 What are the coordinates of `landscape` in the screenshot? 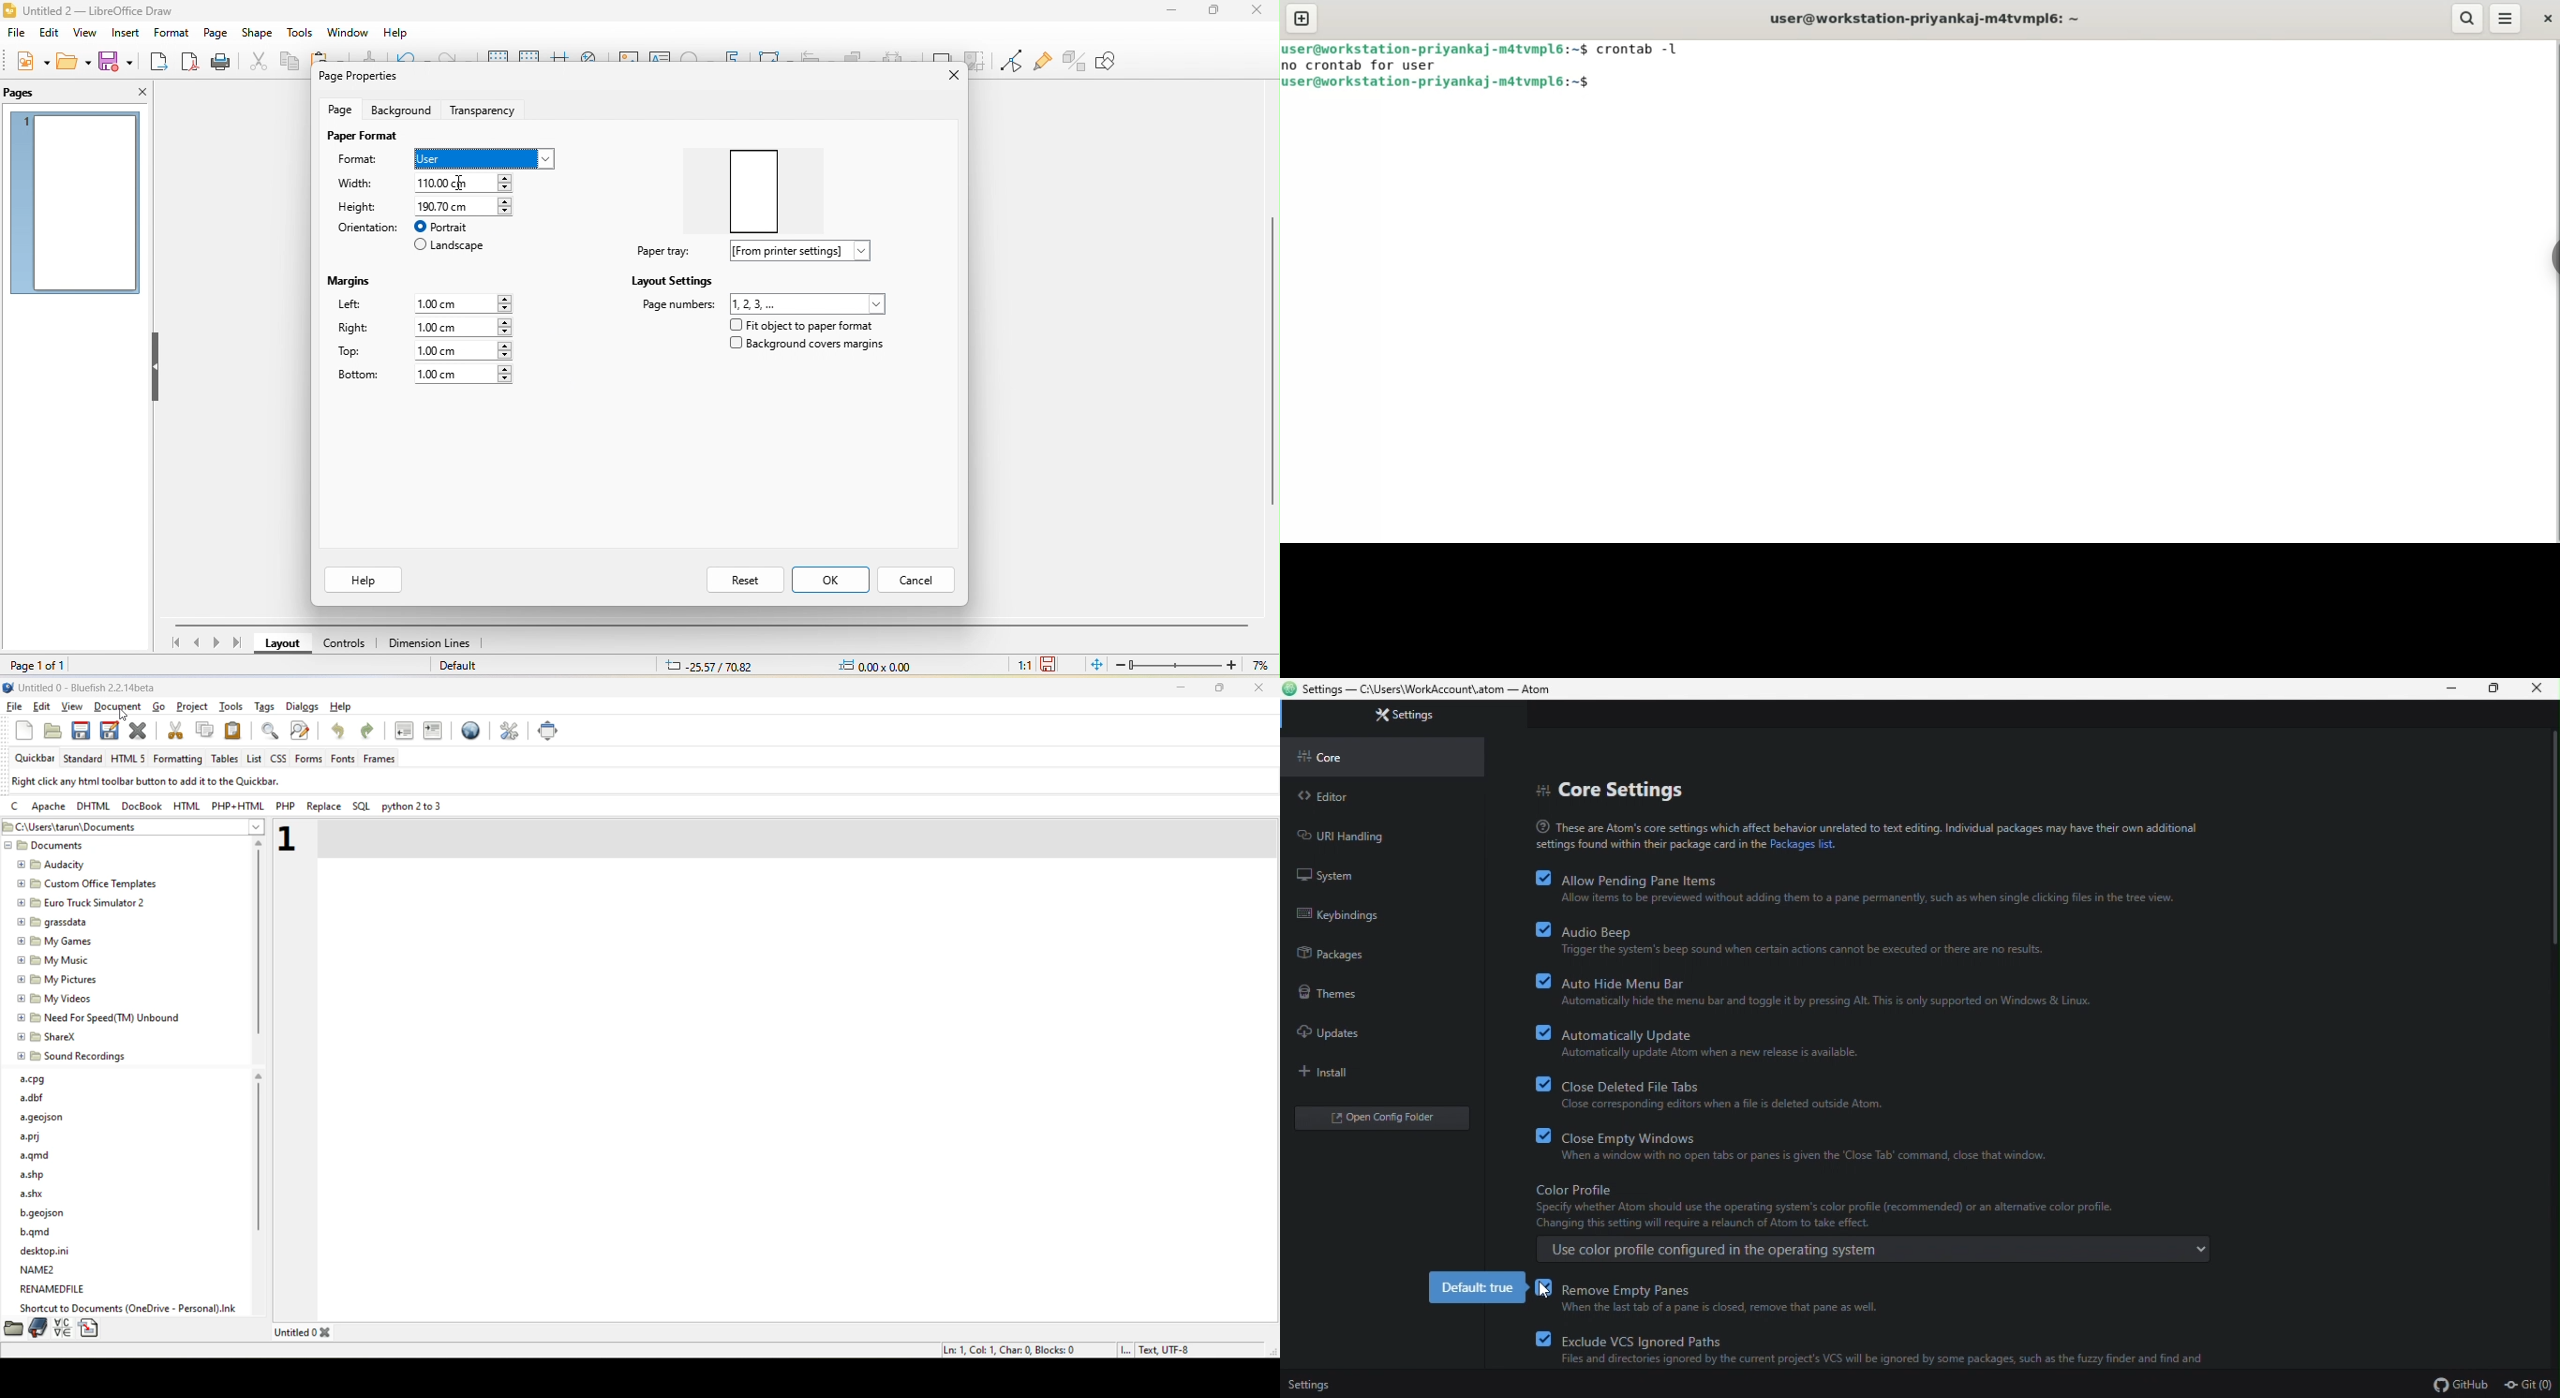 It's located at (451, 247).